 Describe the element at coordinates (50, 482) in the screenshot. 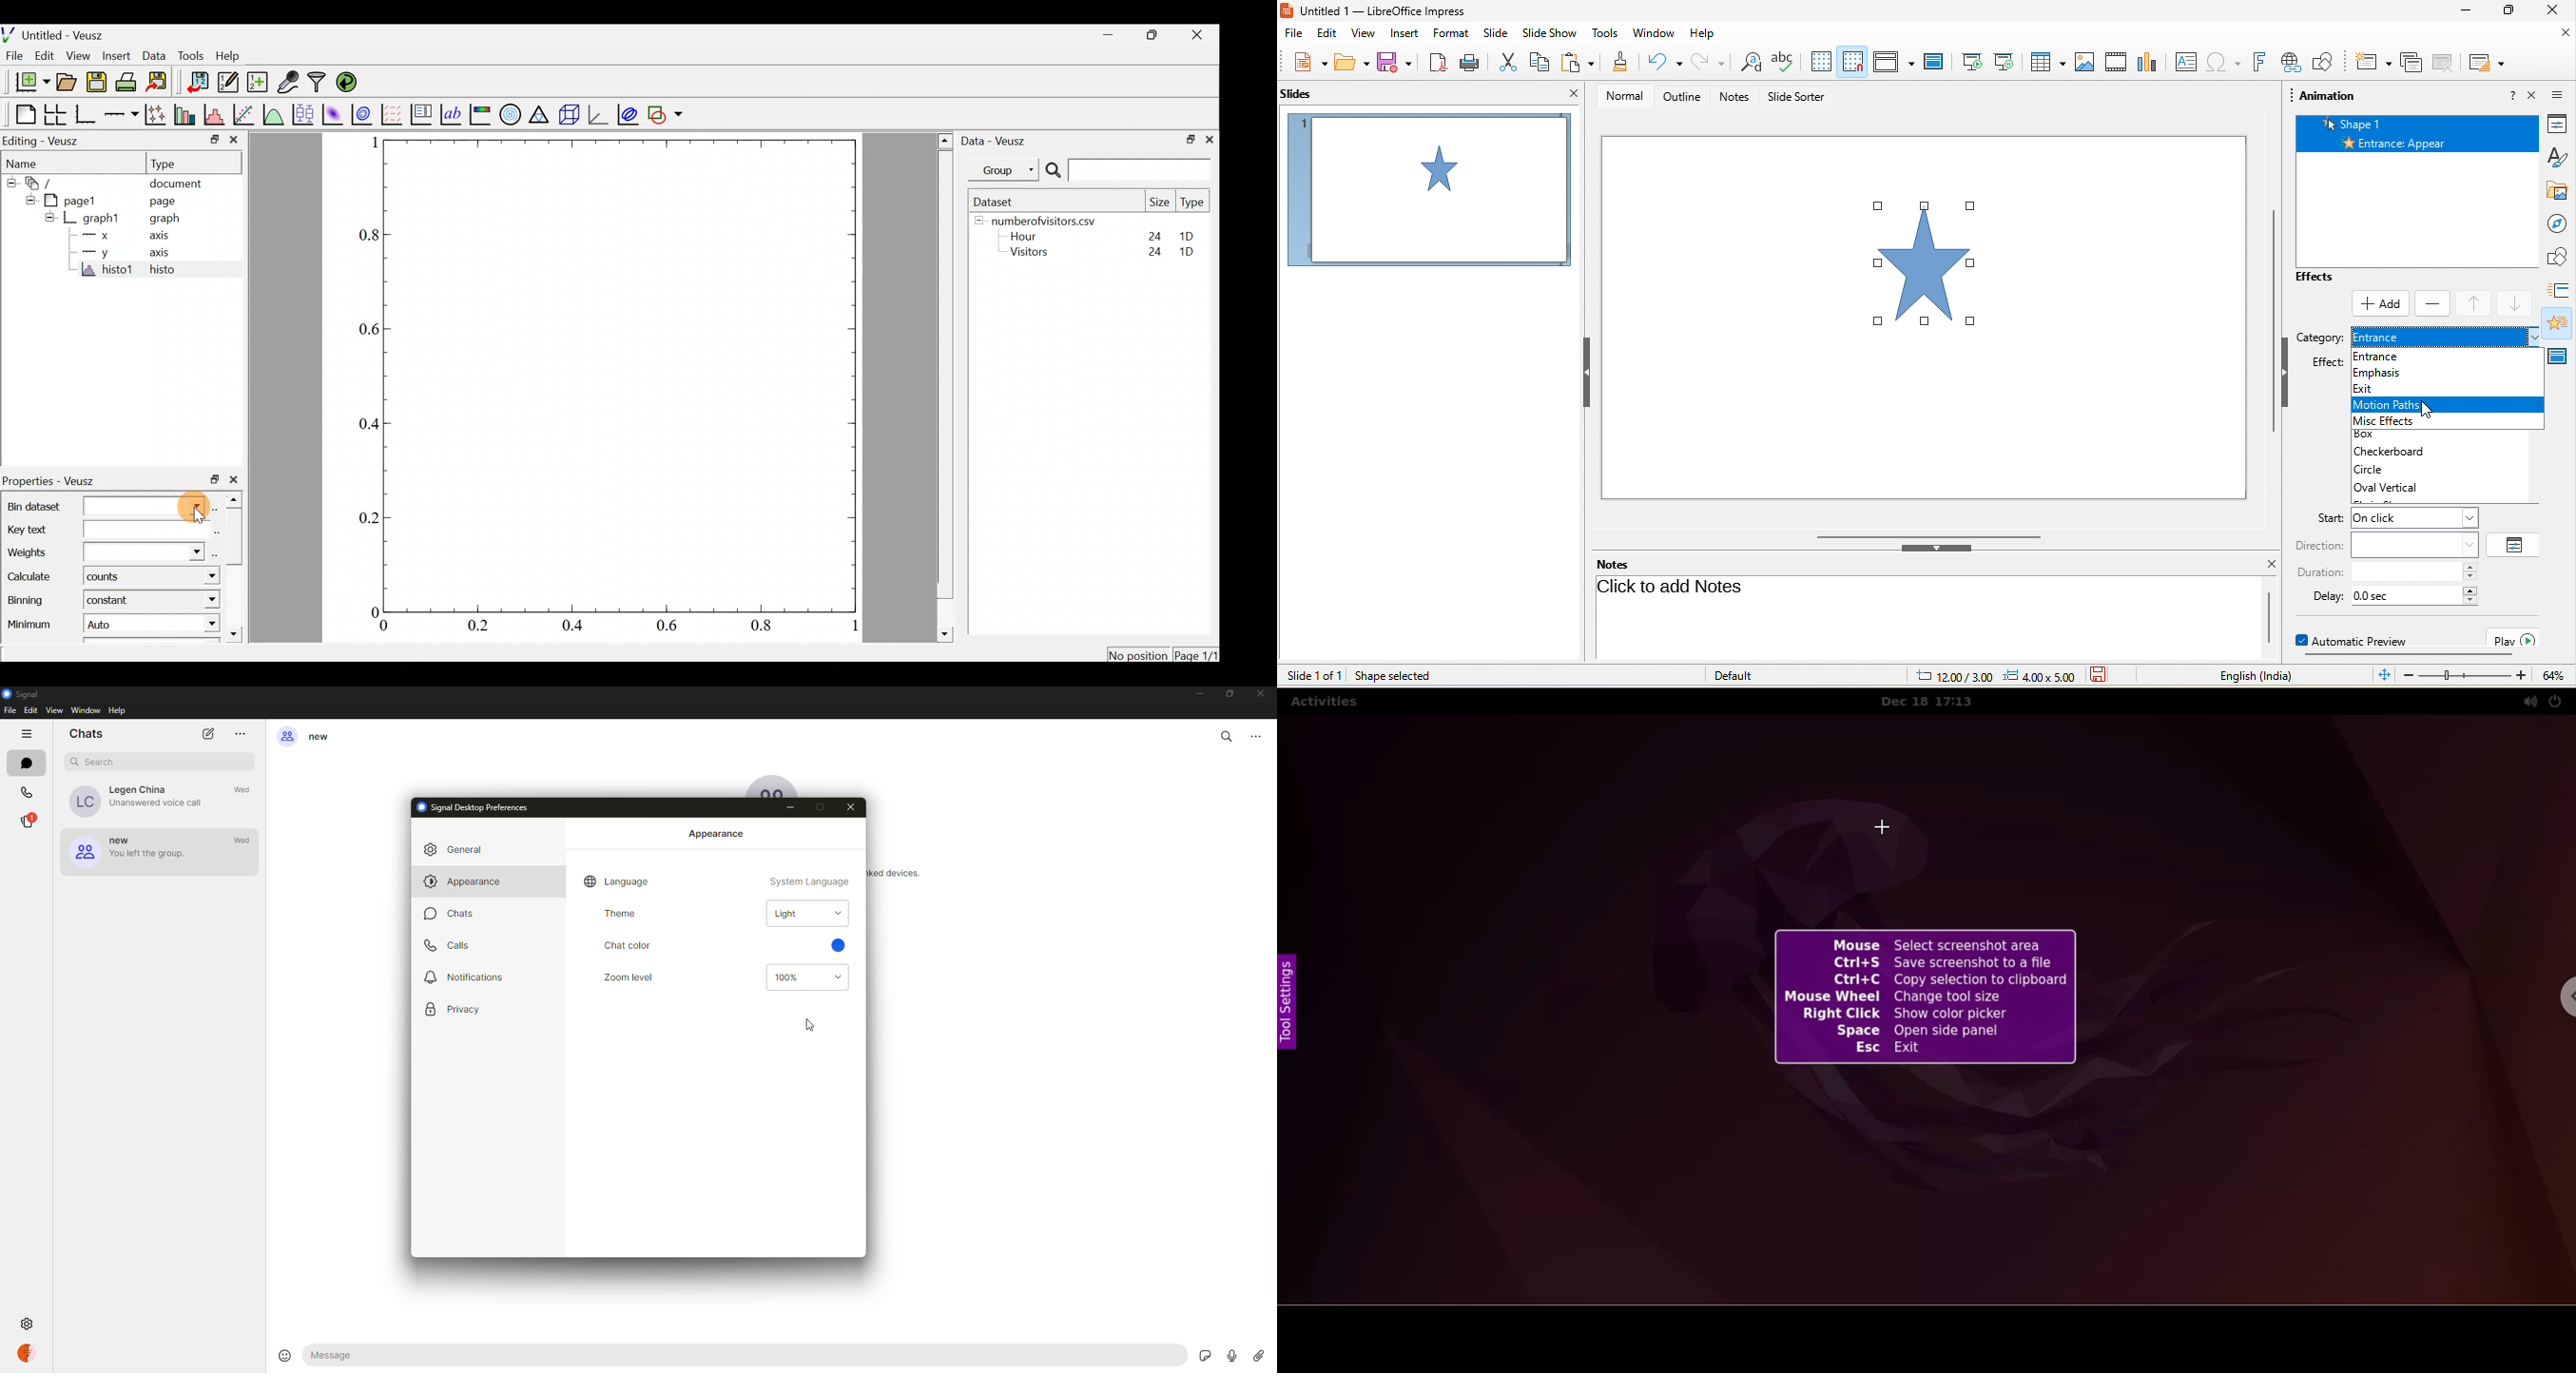

I see `Properties - Veusz` at that location.